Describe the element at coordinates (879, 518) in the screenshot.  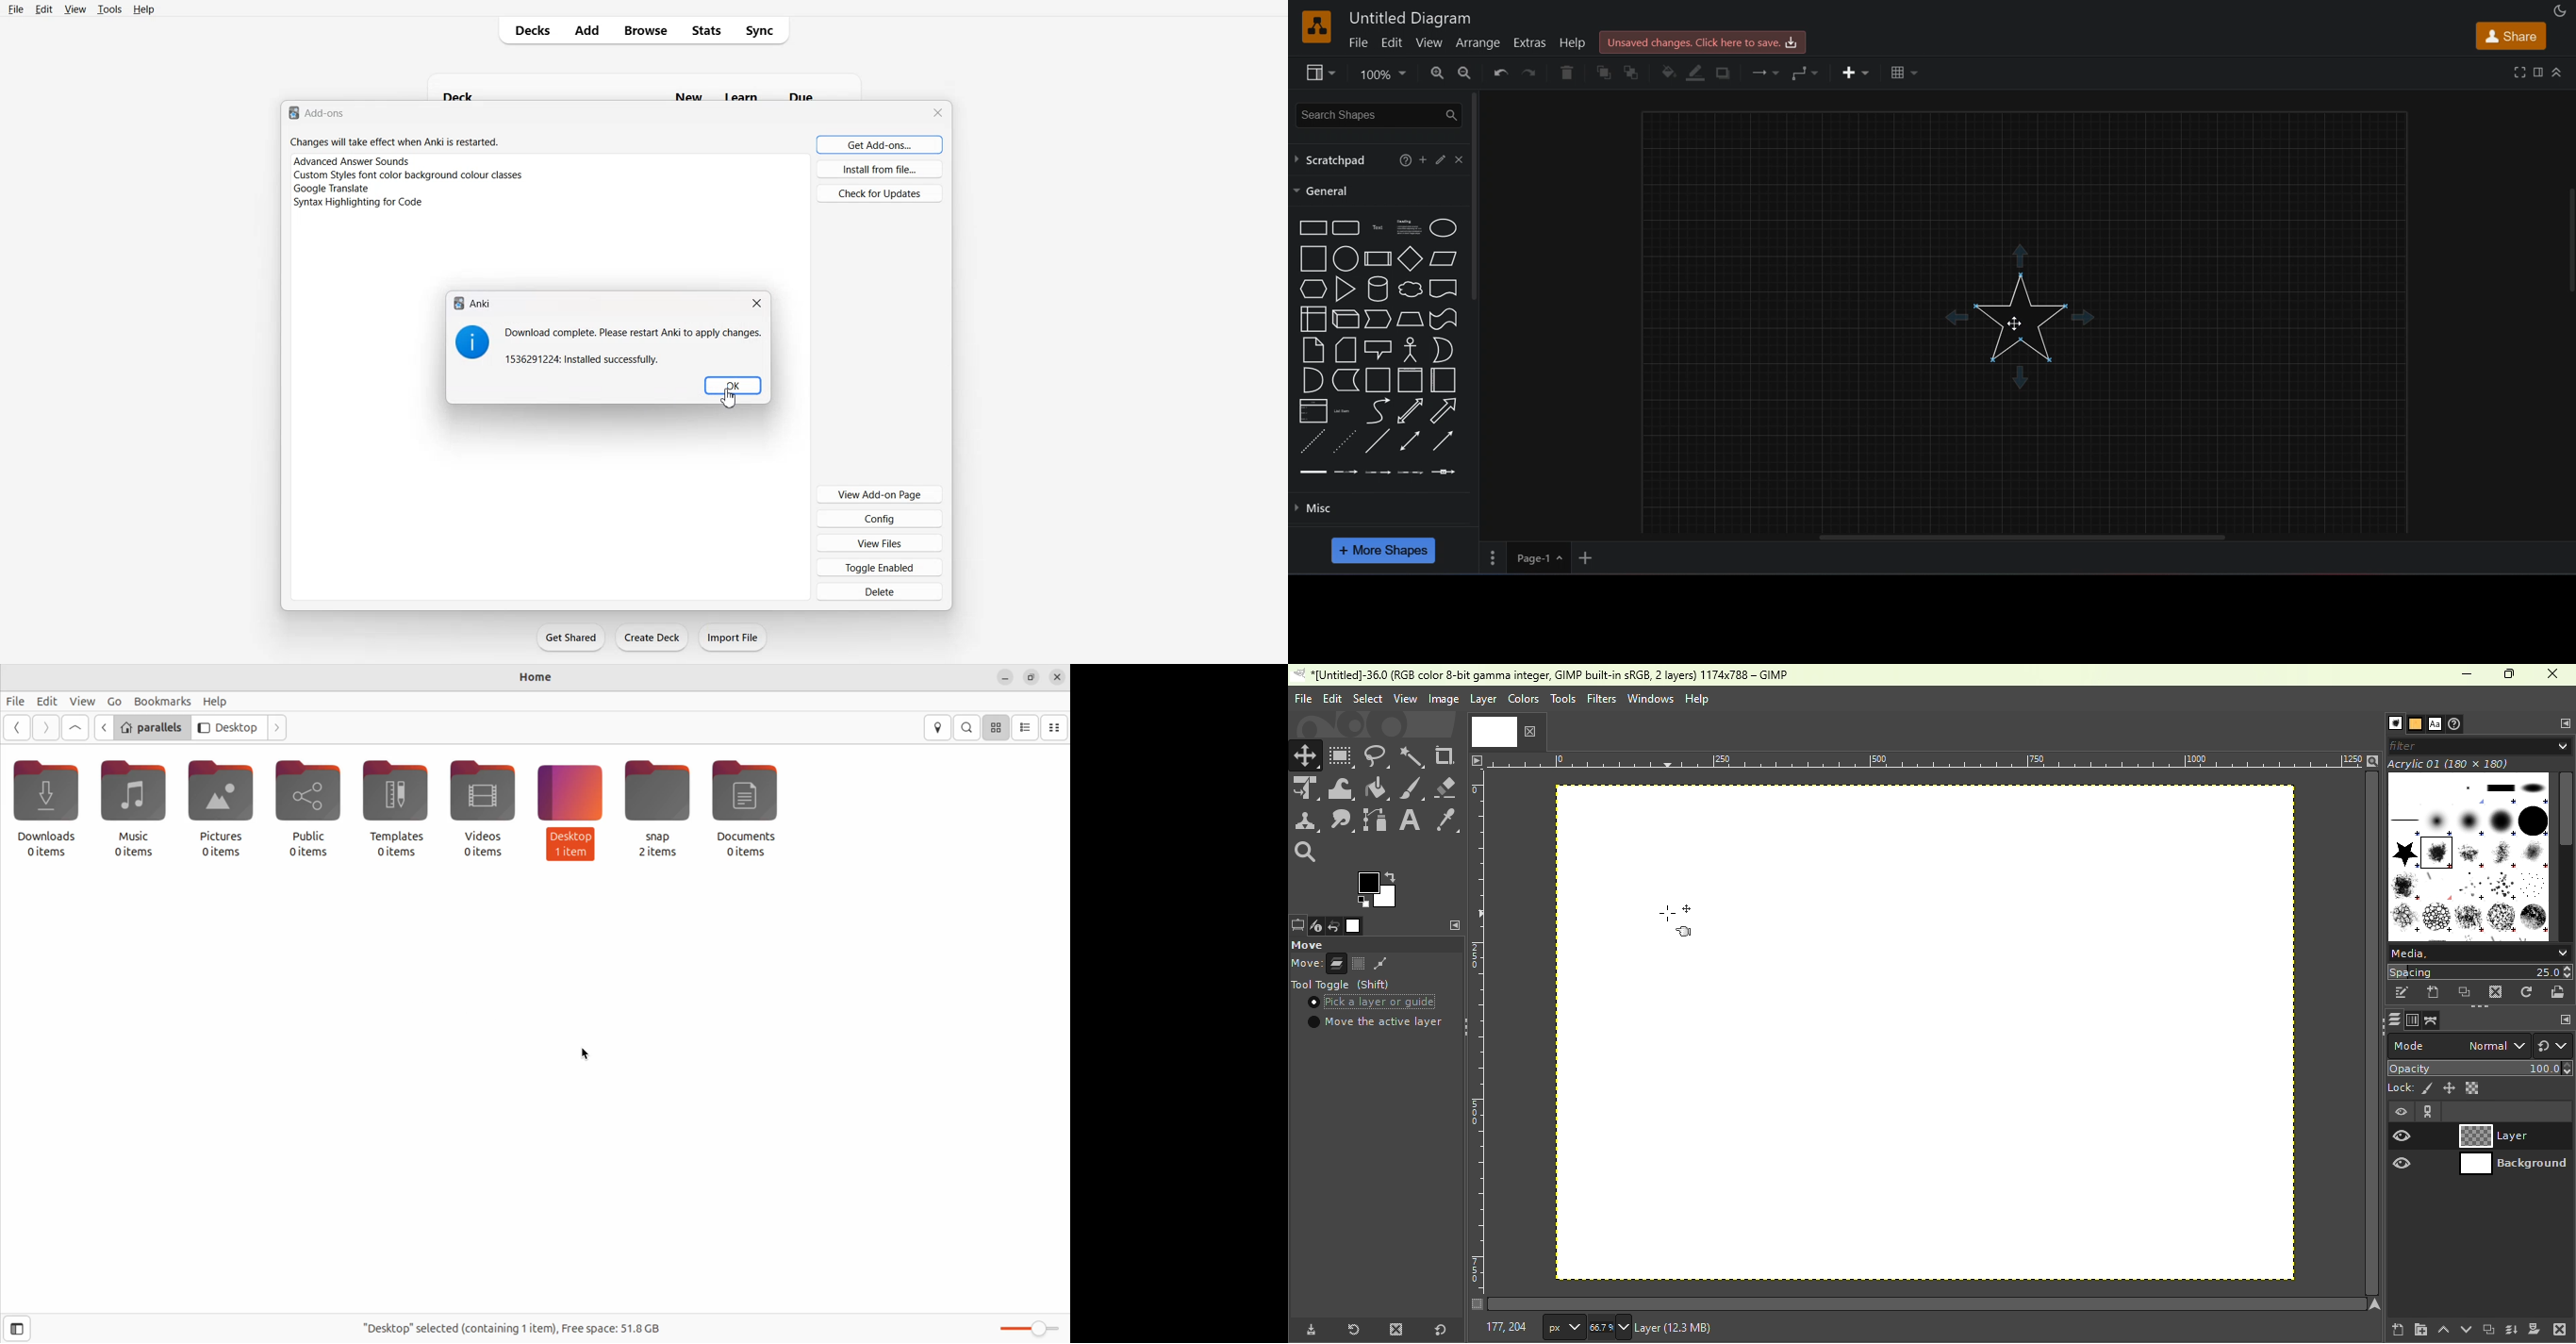
I see `Config` at that location.